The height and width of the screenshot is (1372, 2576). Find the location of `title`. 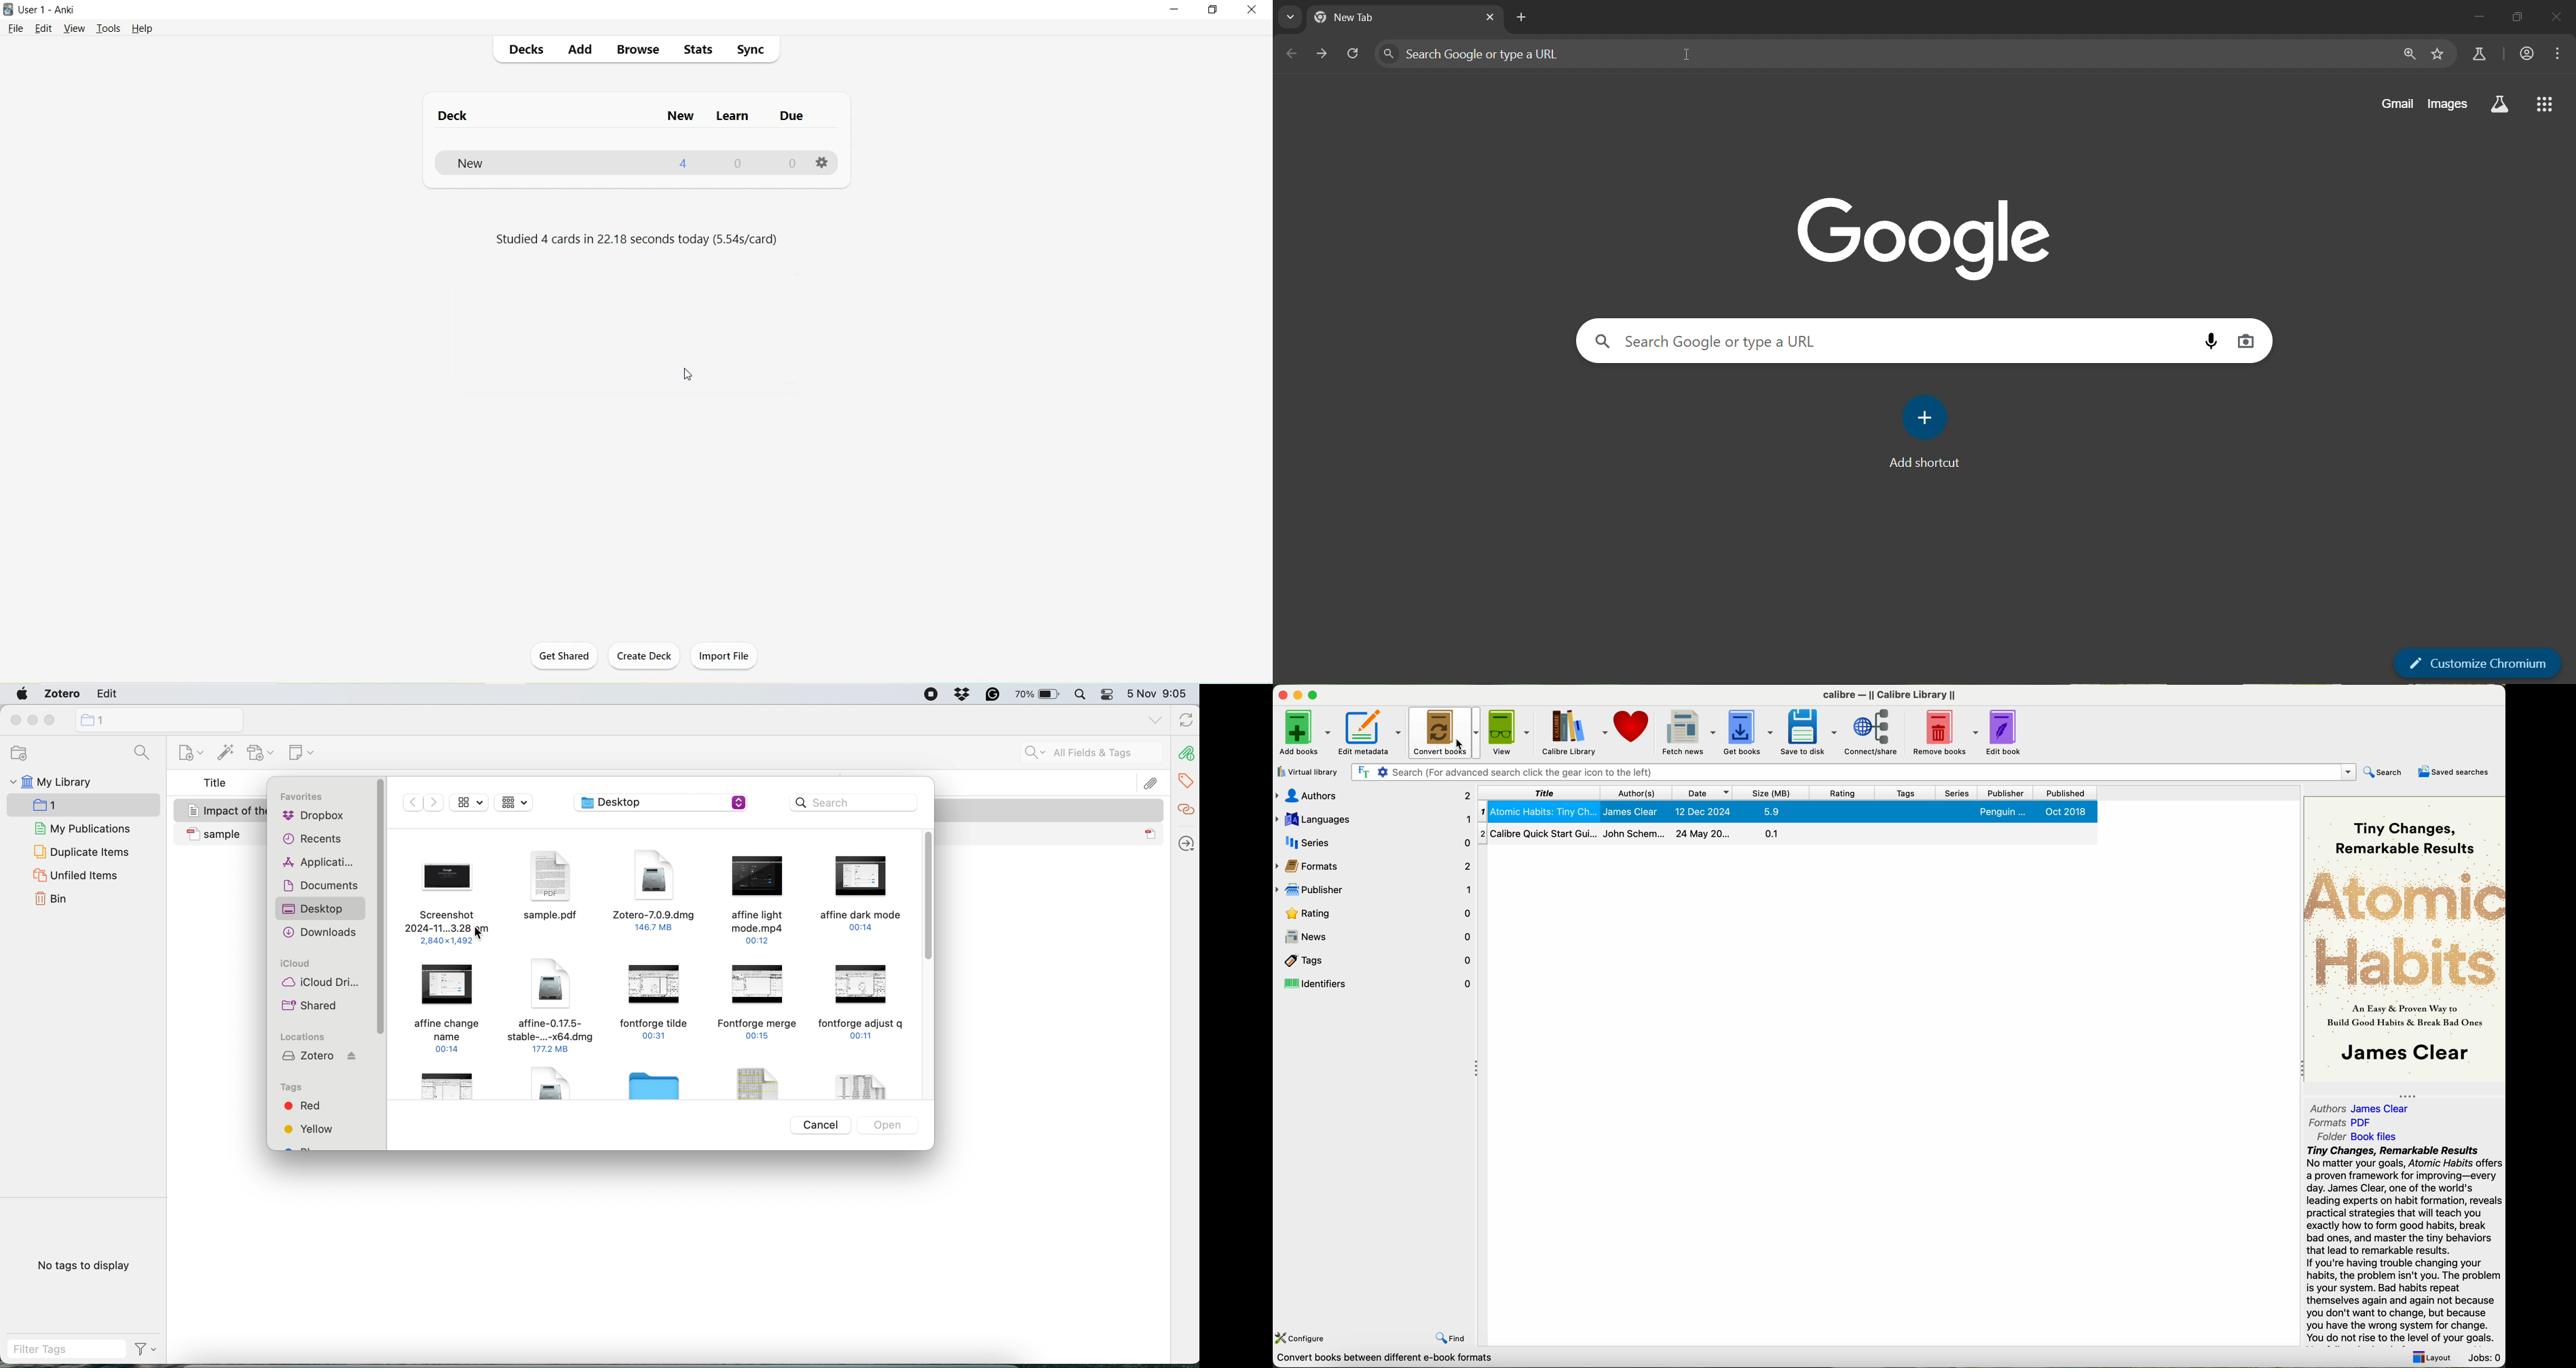

title is located at coordinates (216, 784).